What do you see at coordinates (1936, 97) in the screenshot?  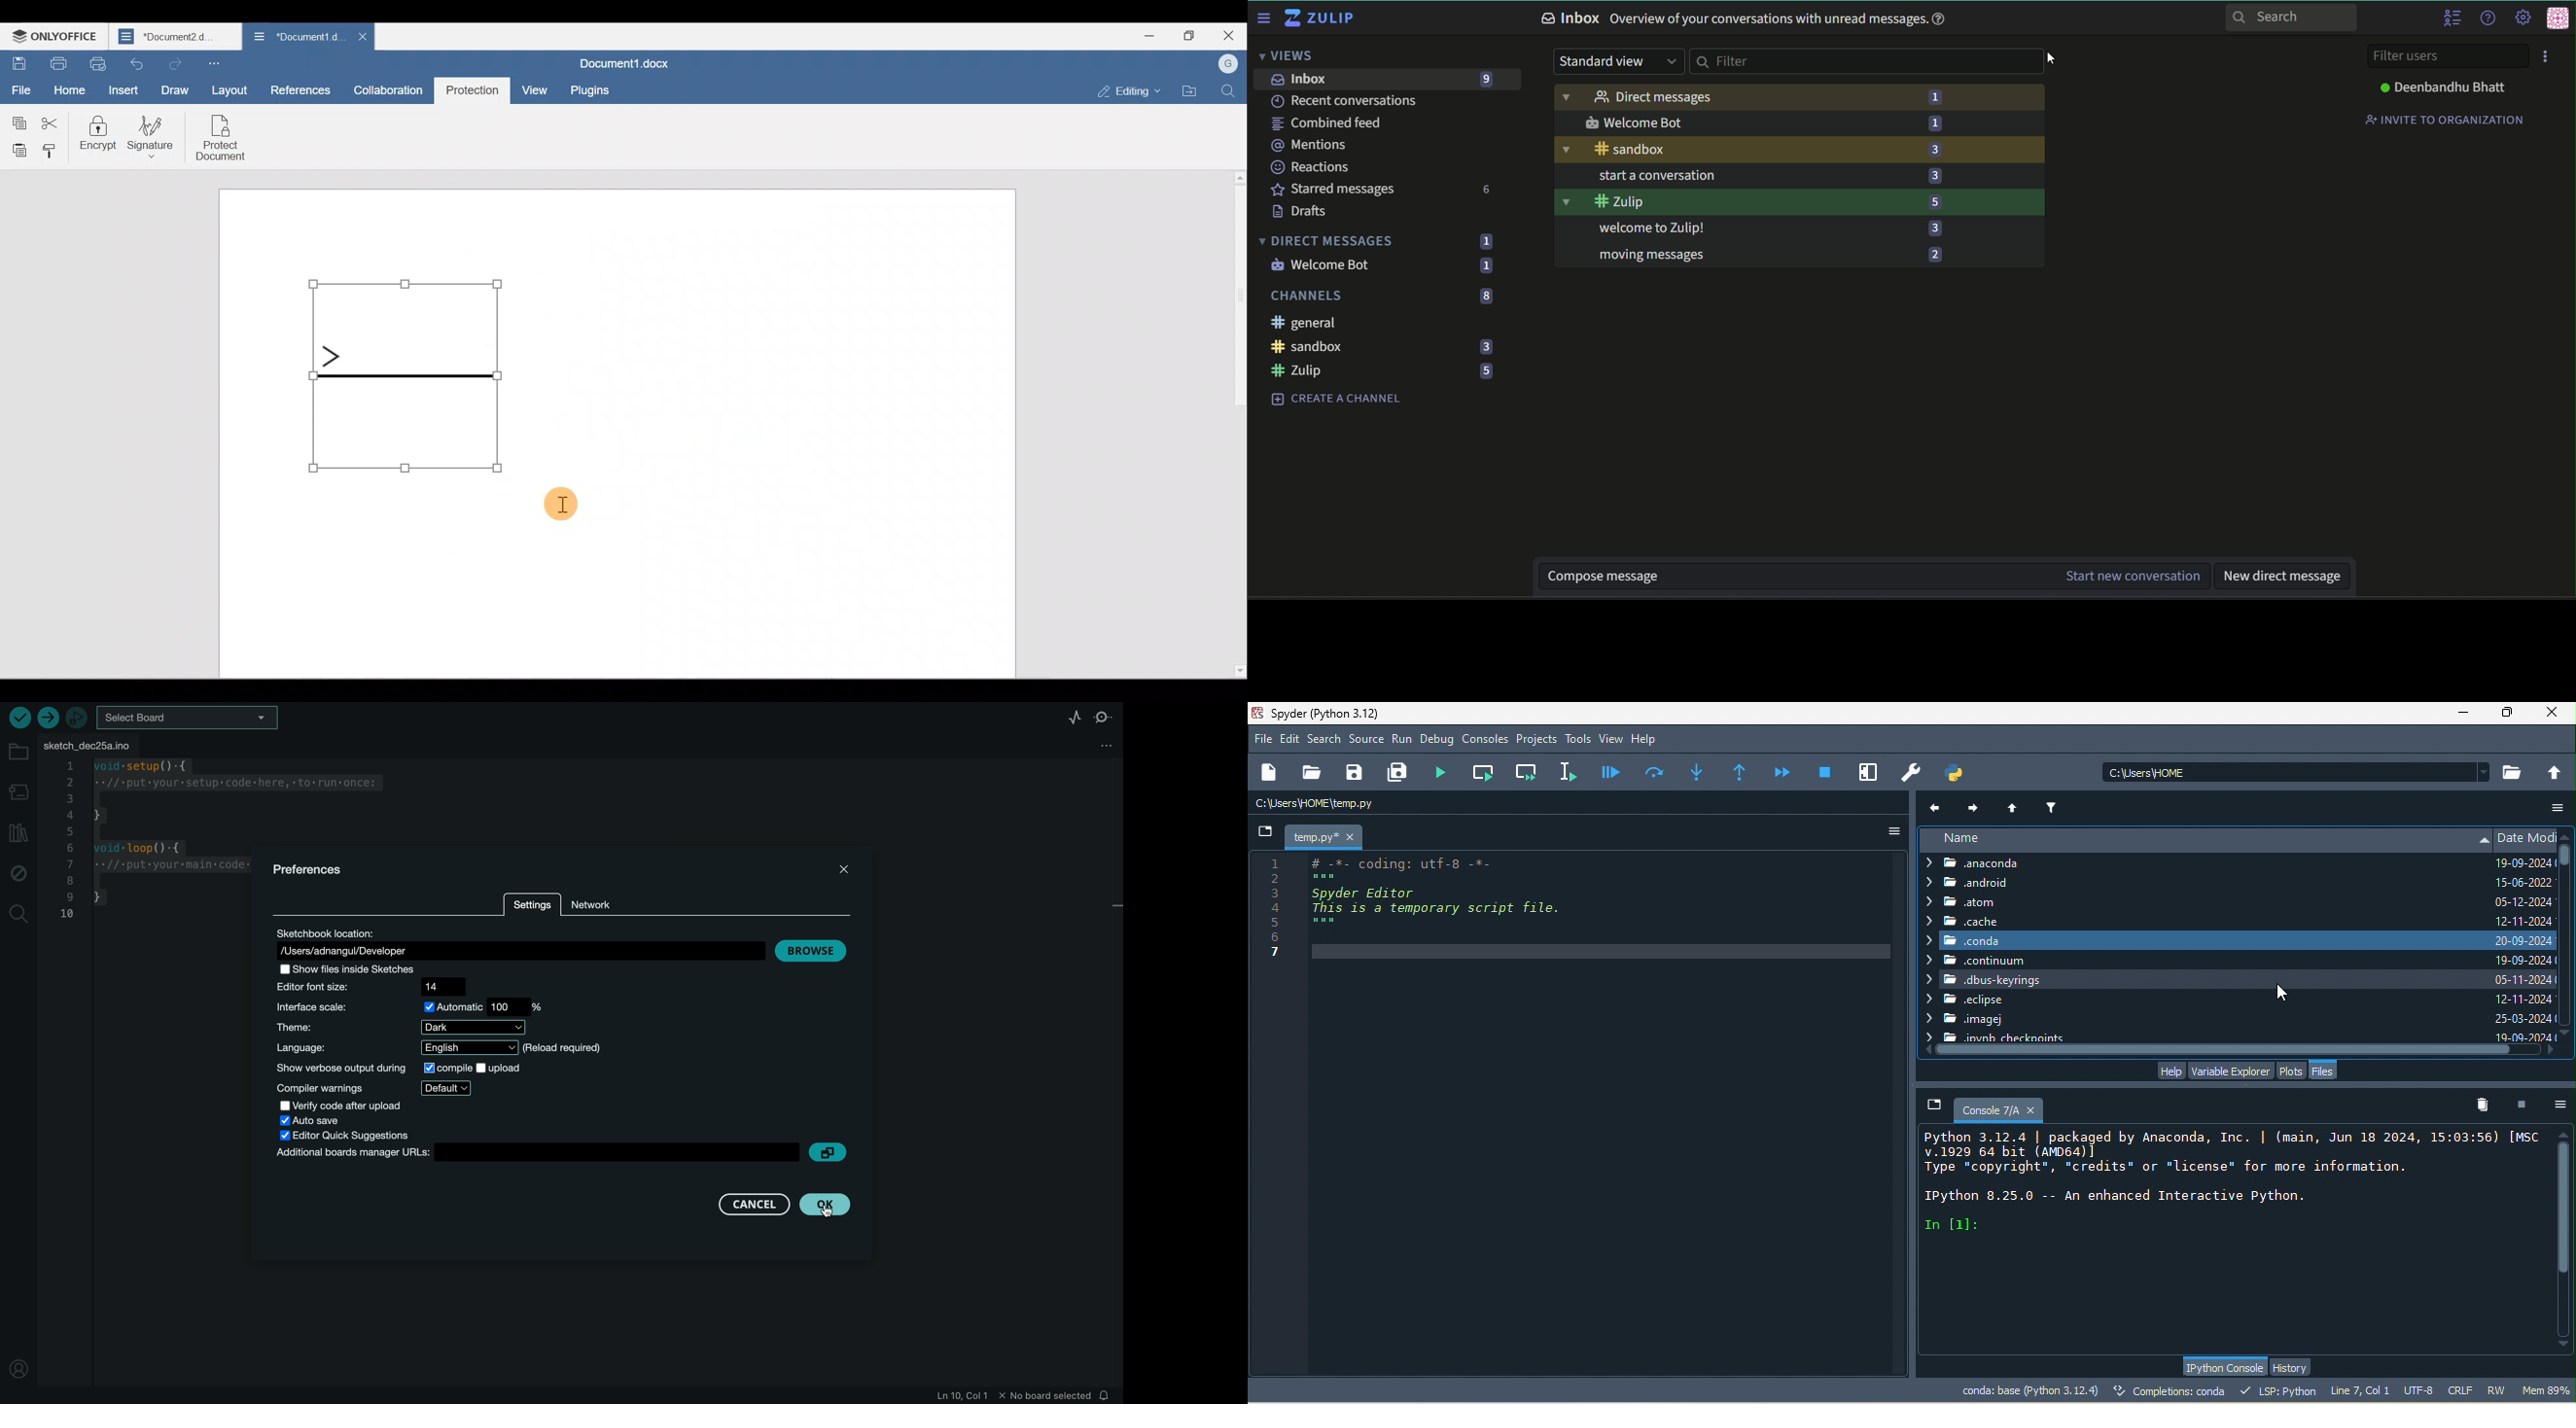 I see `Number` at bounding box center [1936, 97].